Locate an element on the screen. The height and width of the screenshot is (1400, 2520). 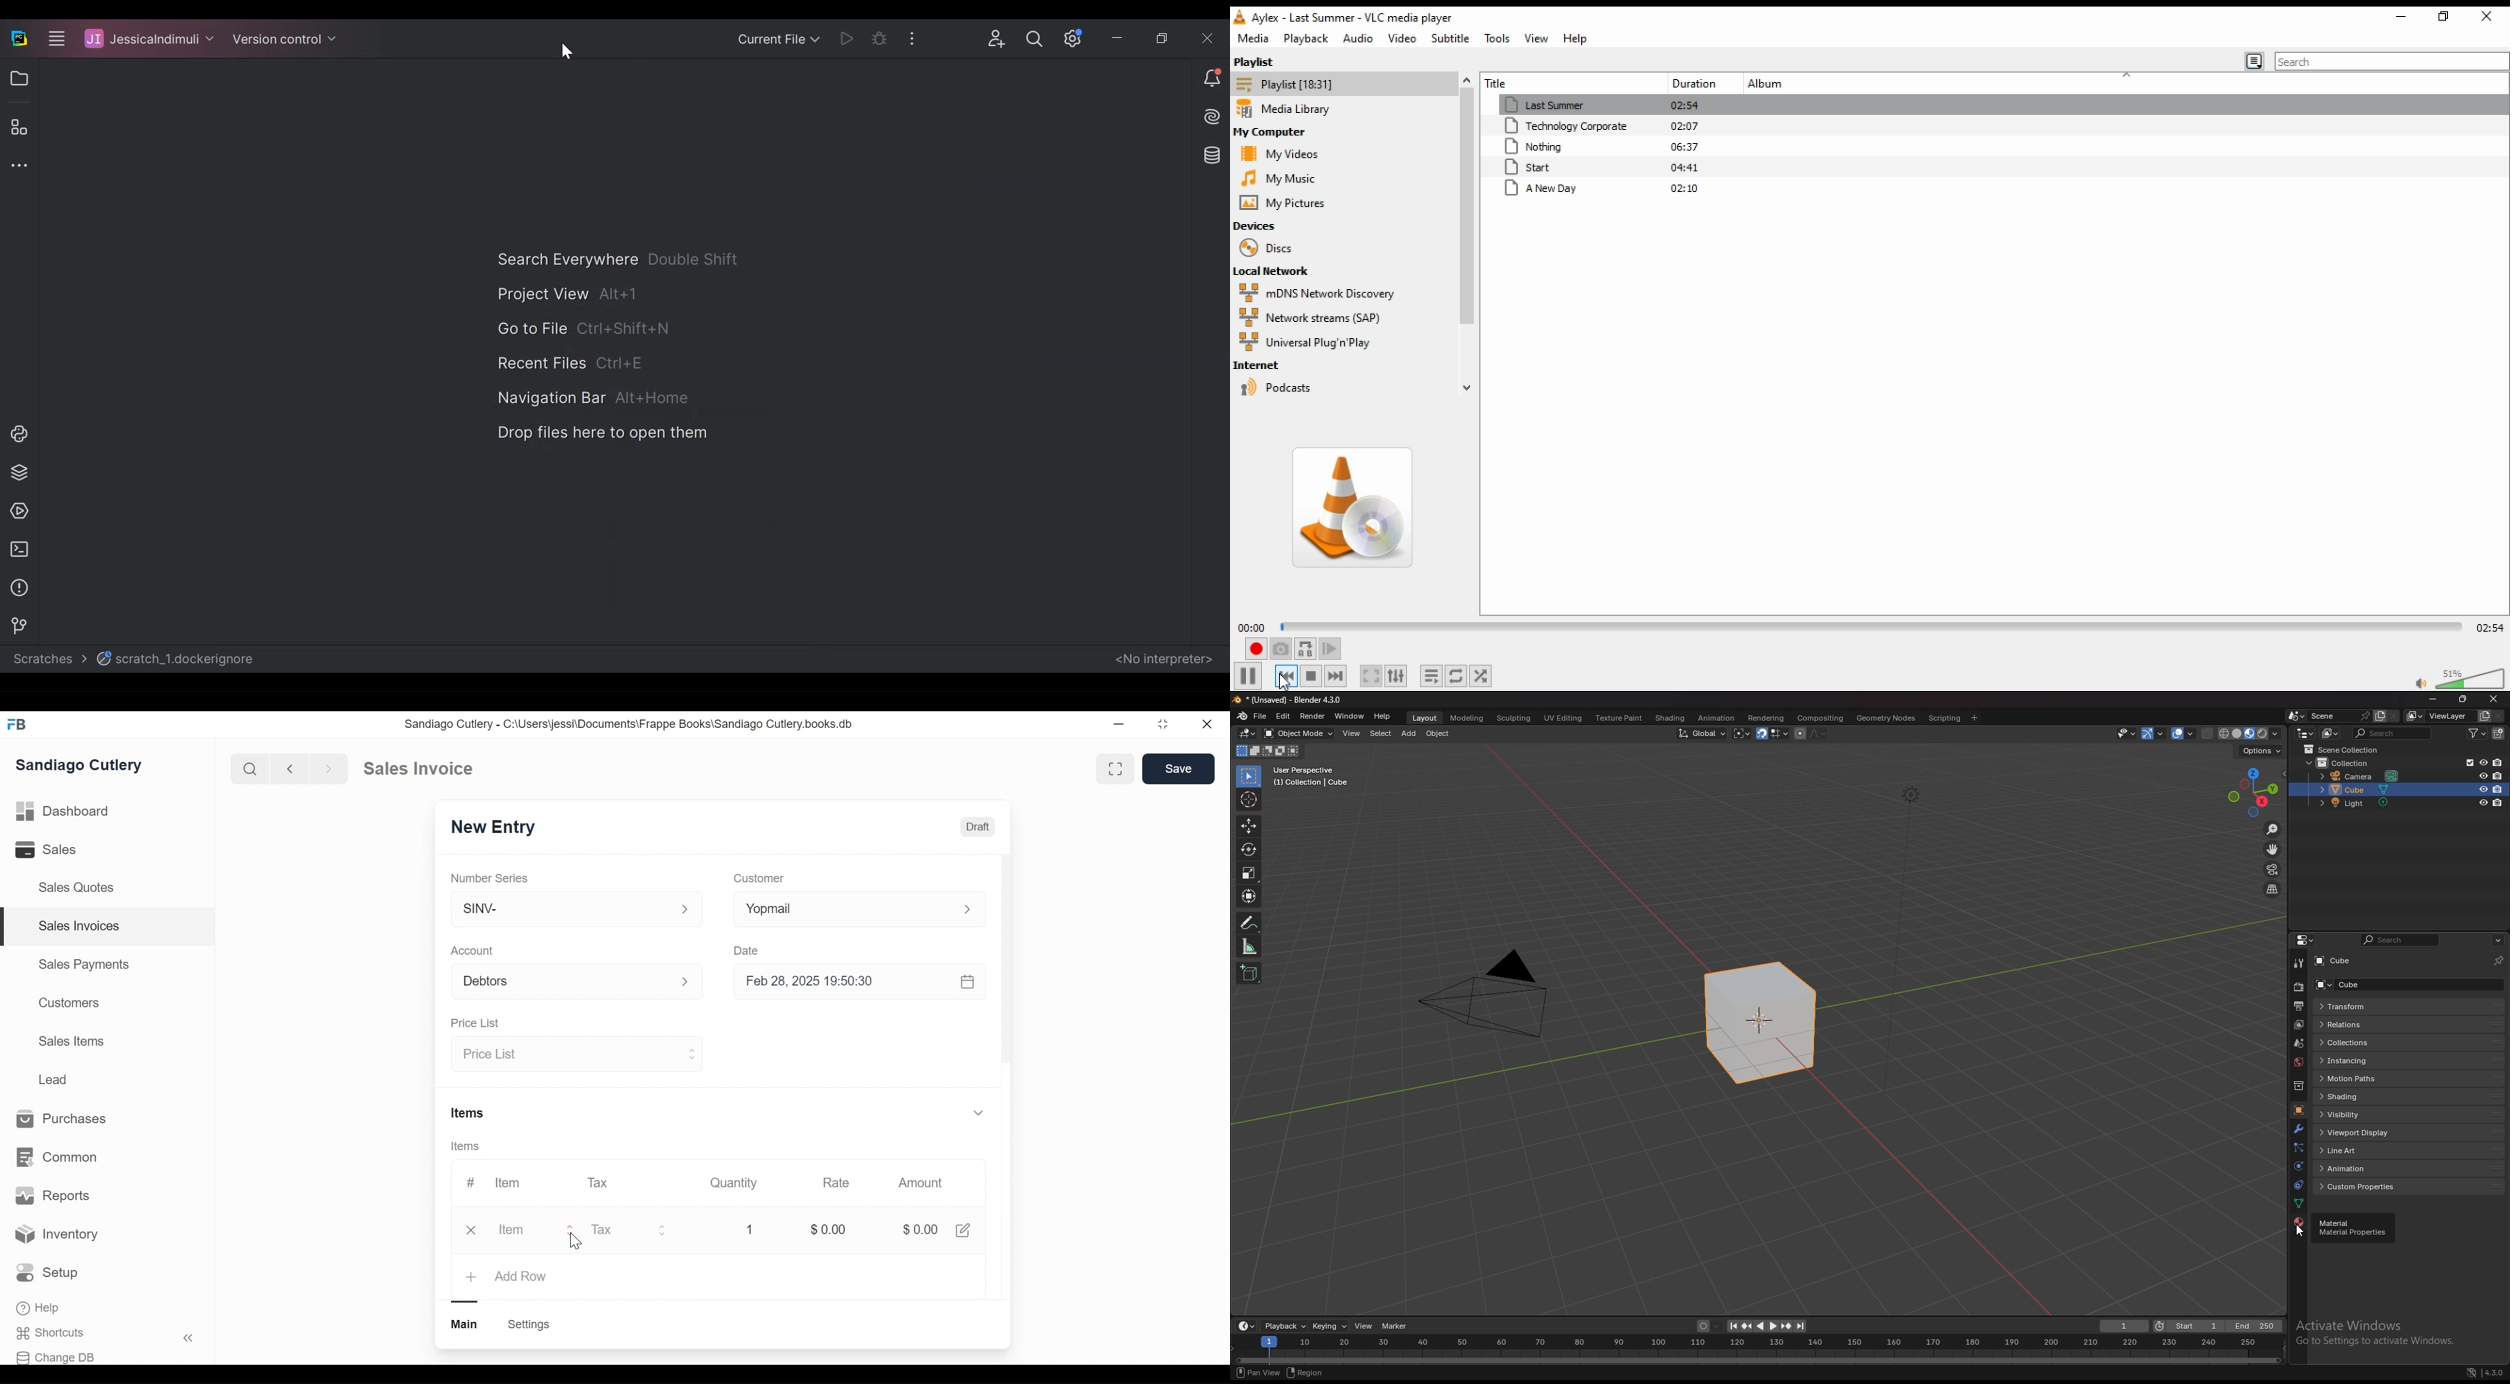
Shortcuts is located at coordinates (55, 1333).